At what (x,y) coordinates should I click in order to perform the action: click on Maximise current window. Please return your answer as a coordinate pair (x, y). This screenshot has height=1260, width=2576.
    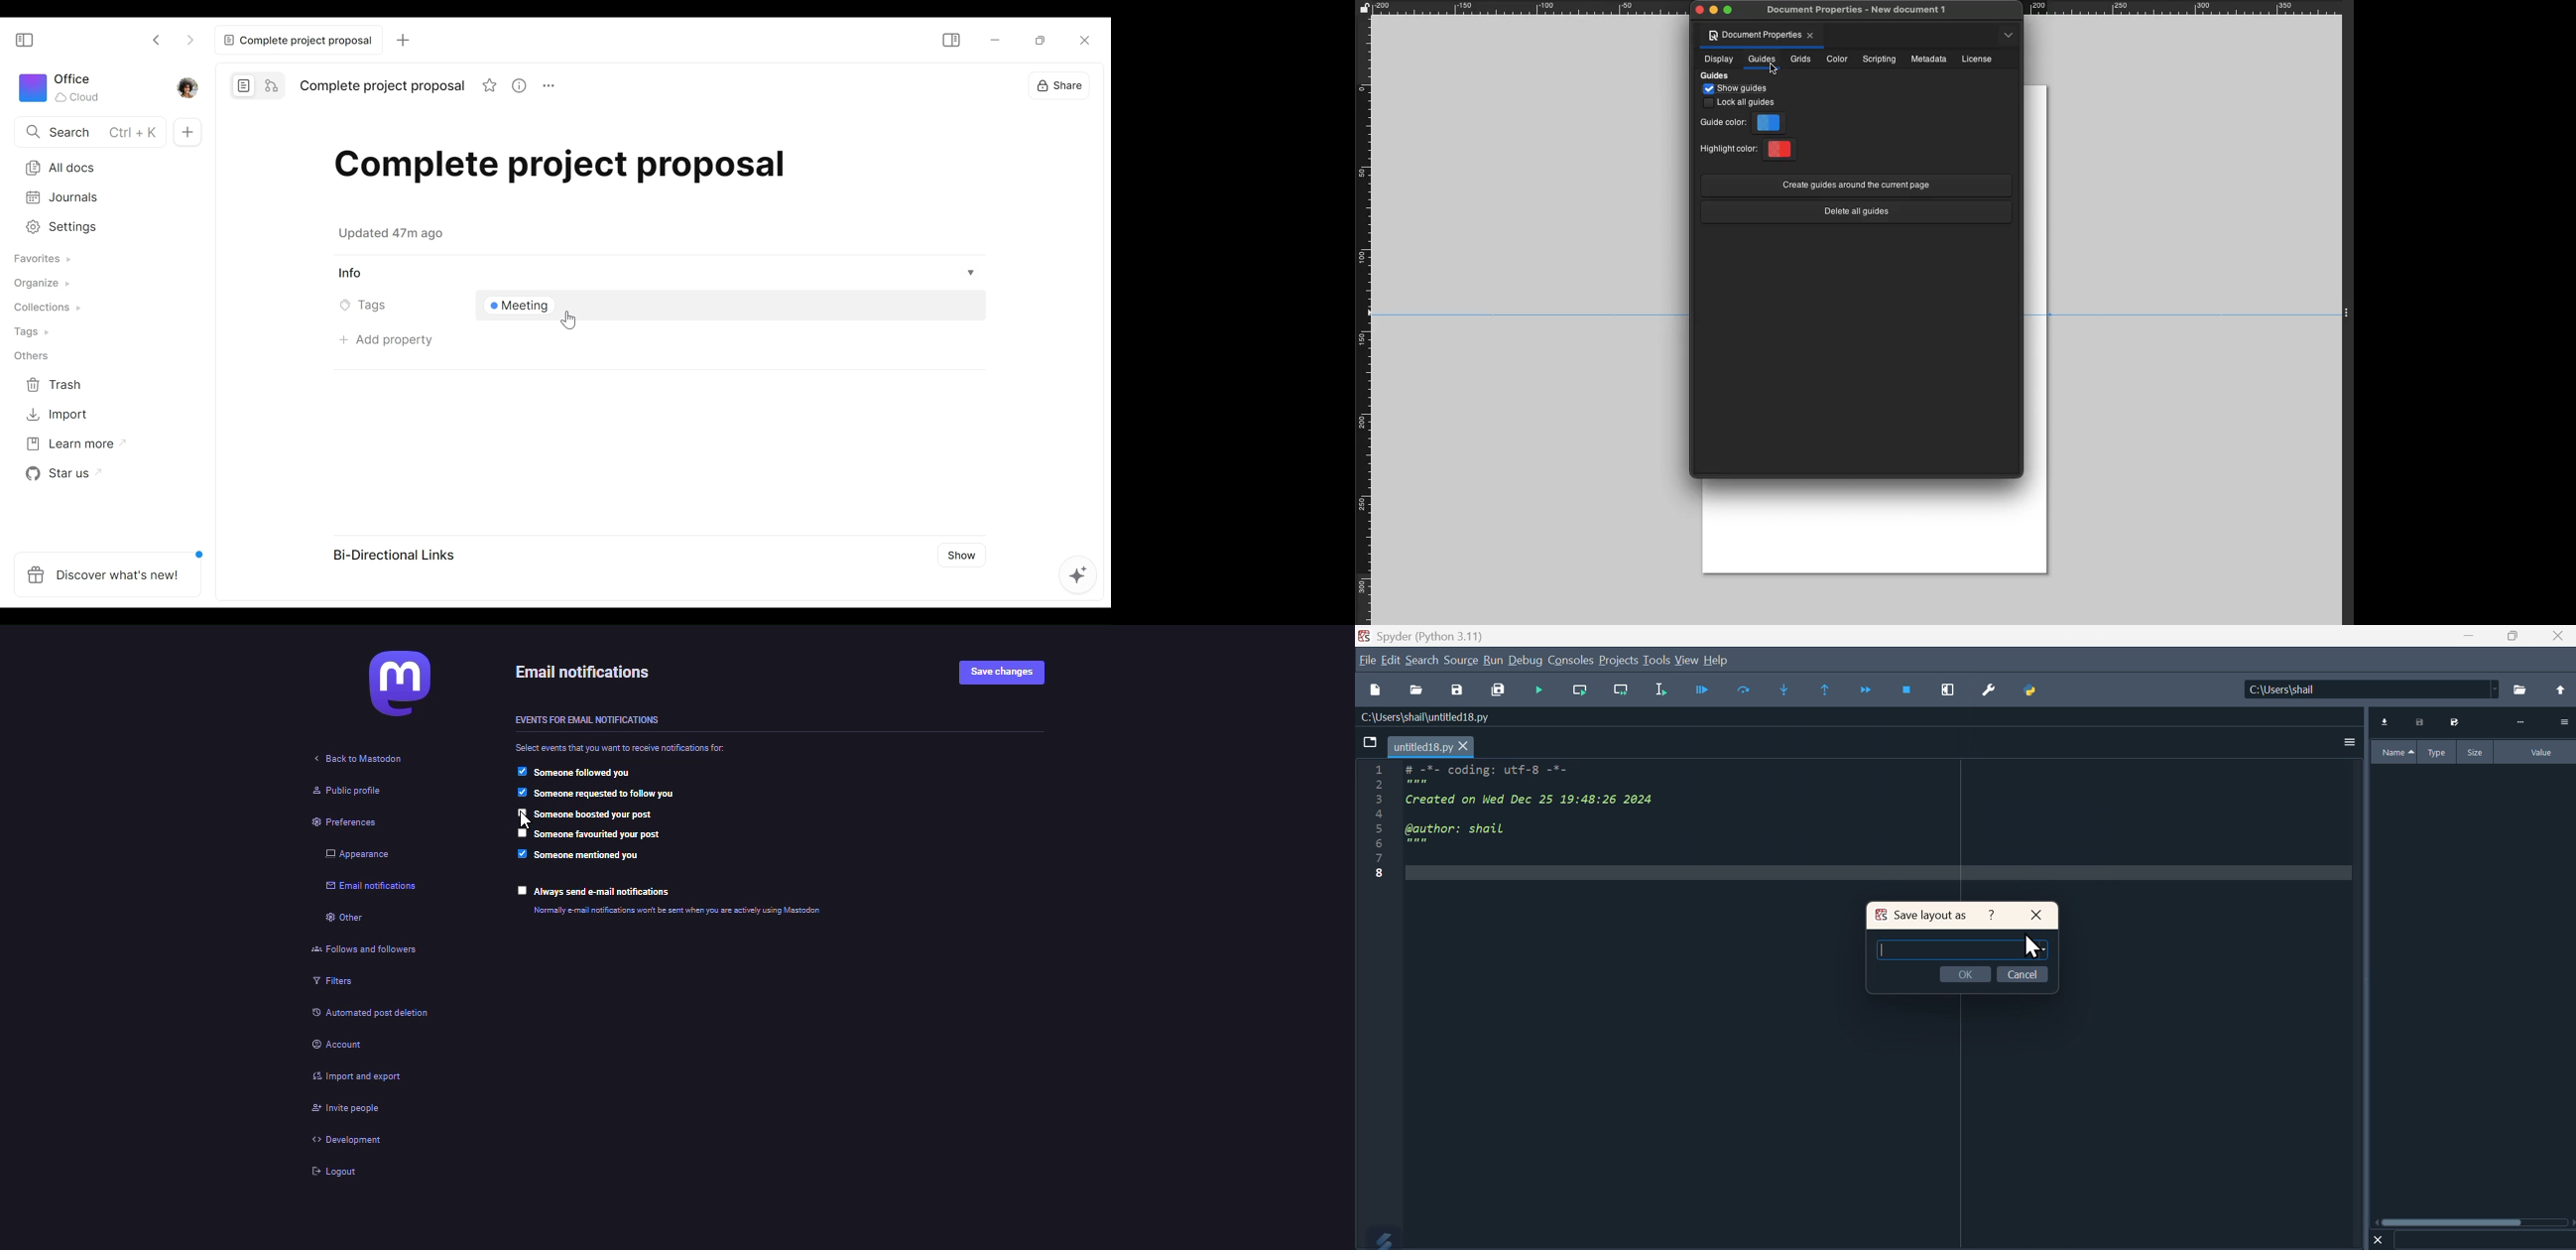
    Looking at the image, I should click on (1947, 691).